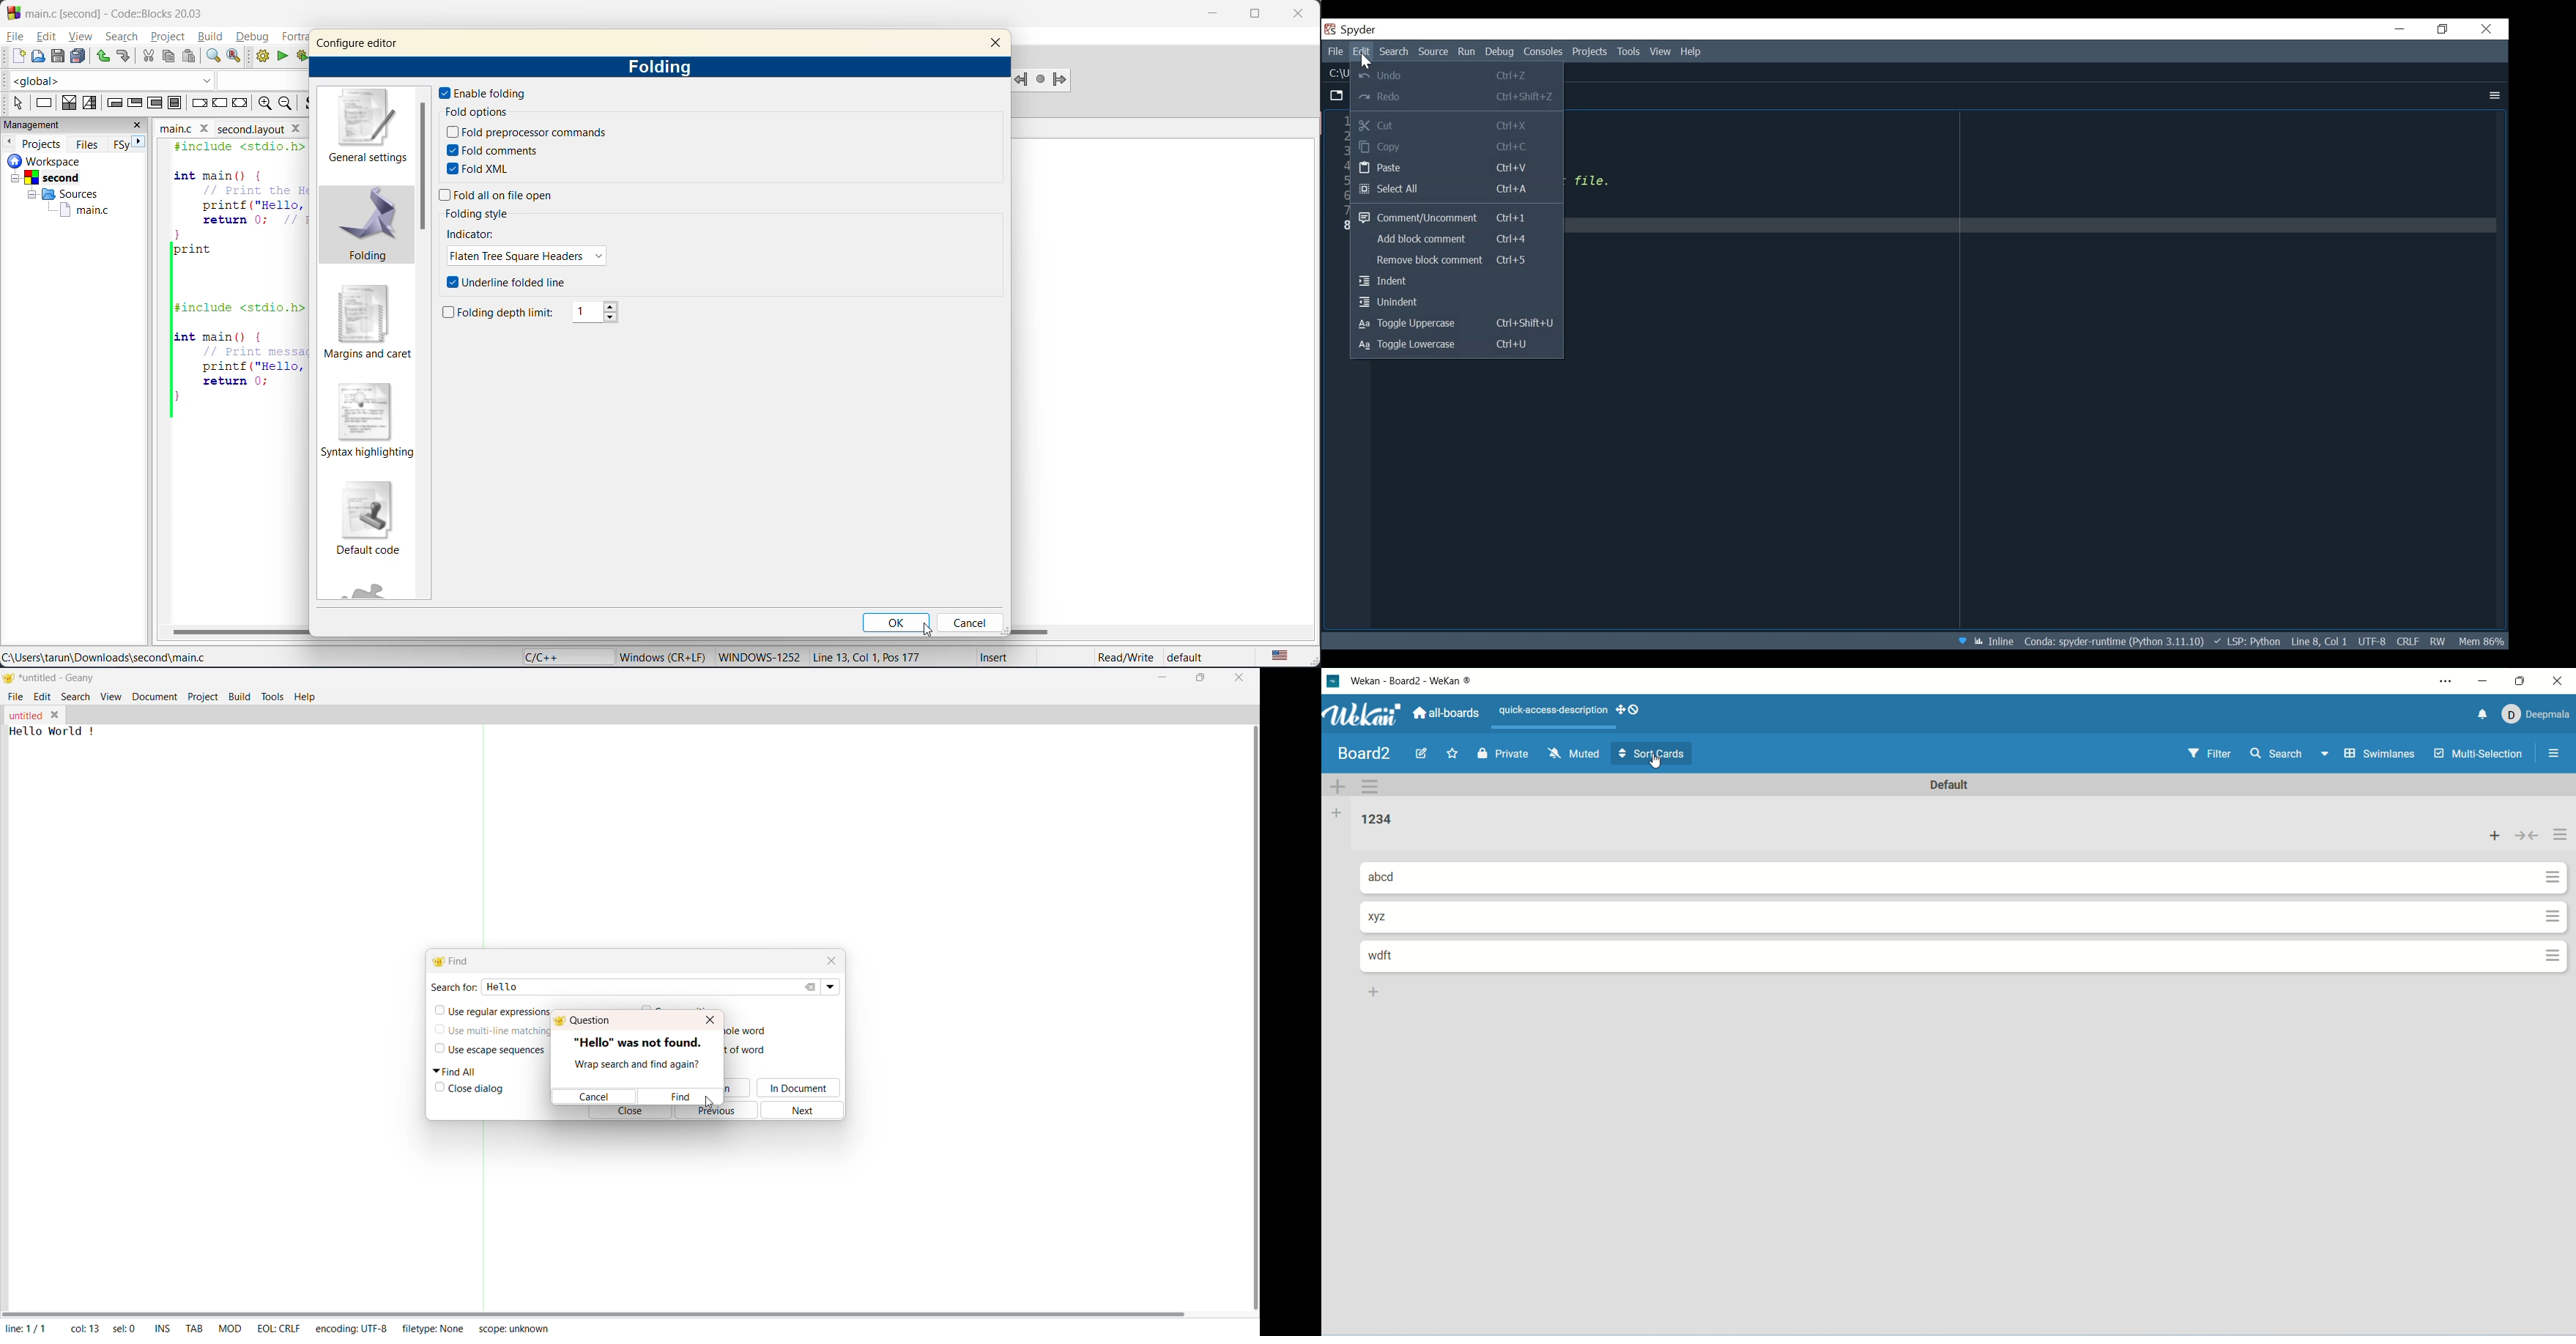  I want to click on add, so click(2495, 837).